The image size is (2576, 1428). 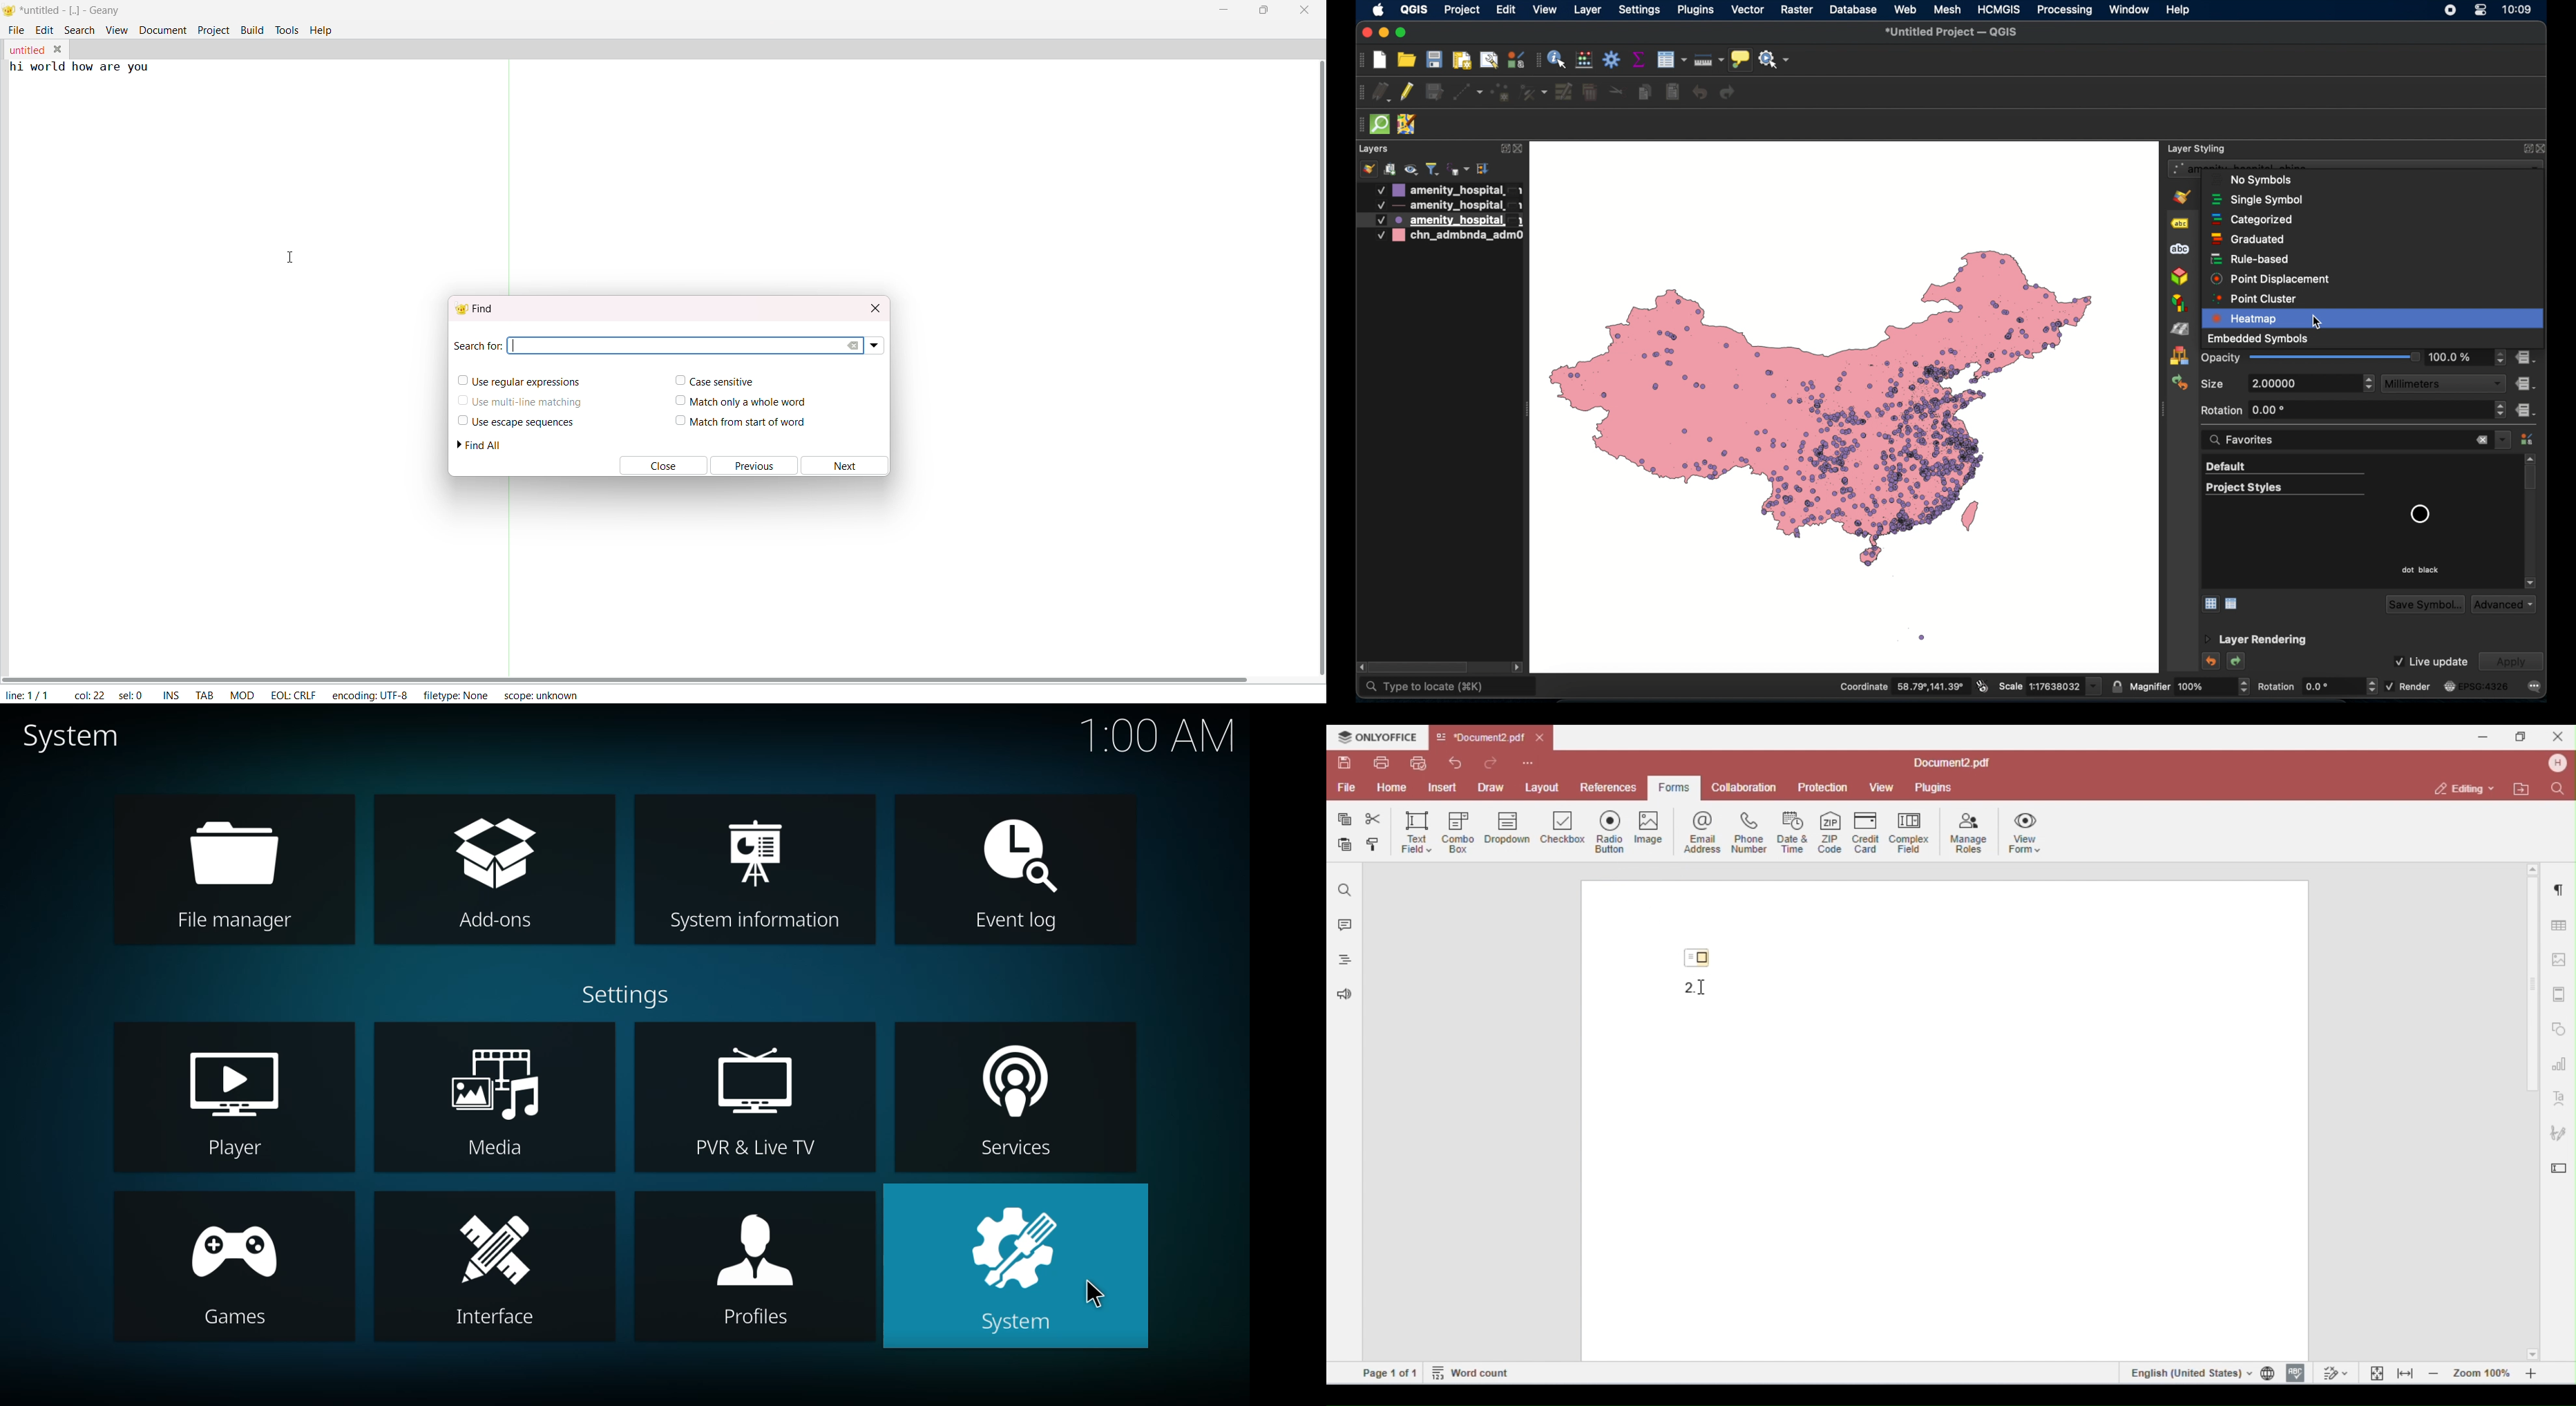 What do you see at coordinates (1449, 687) in the screenshot?
I see `type to locate` at bounding box center [1449, 687].